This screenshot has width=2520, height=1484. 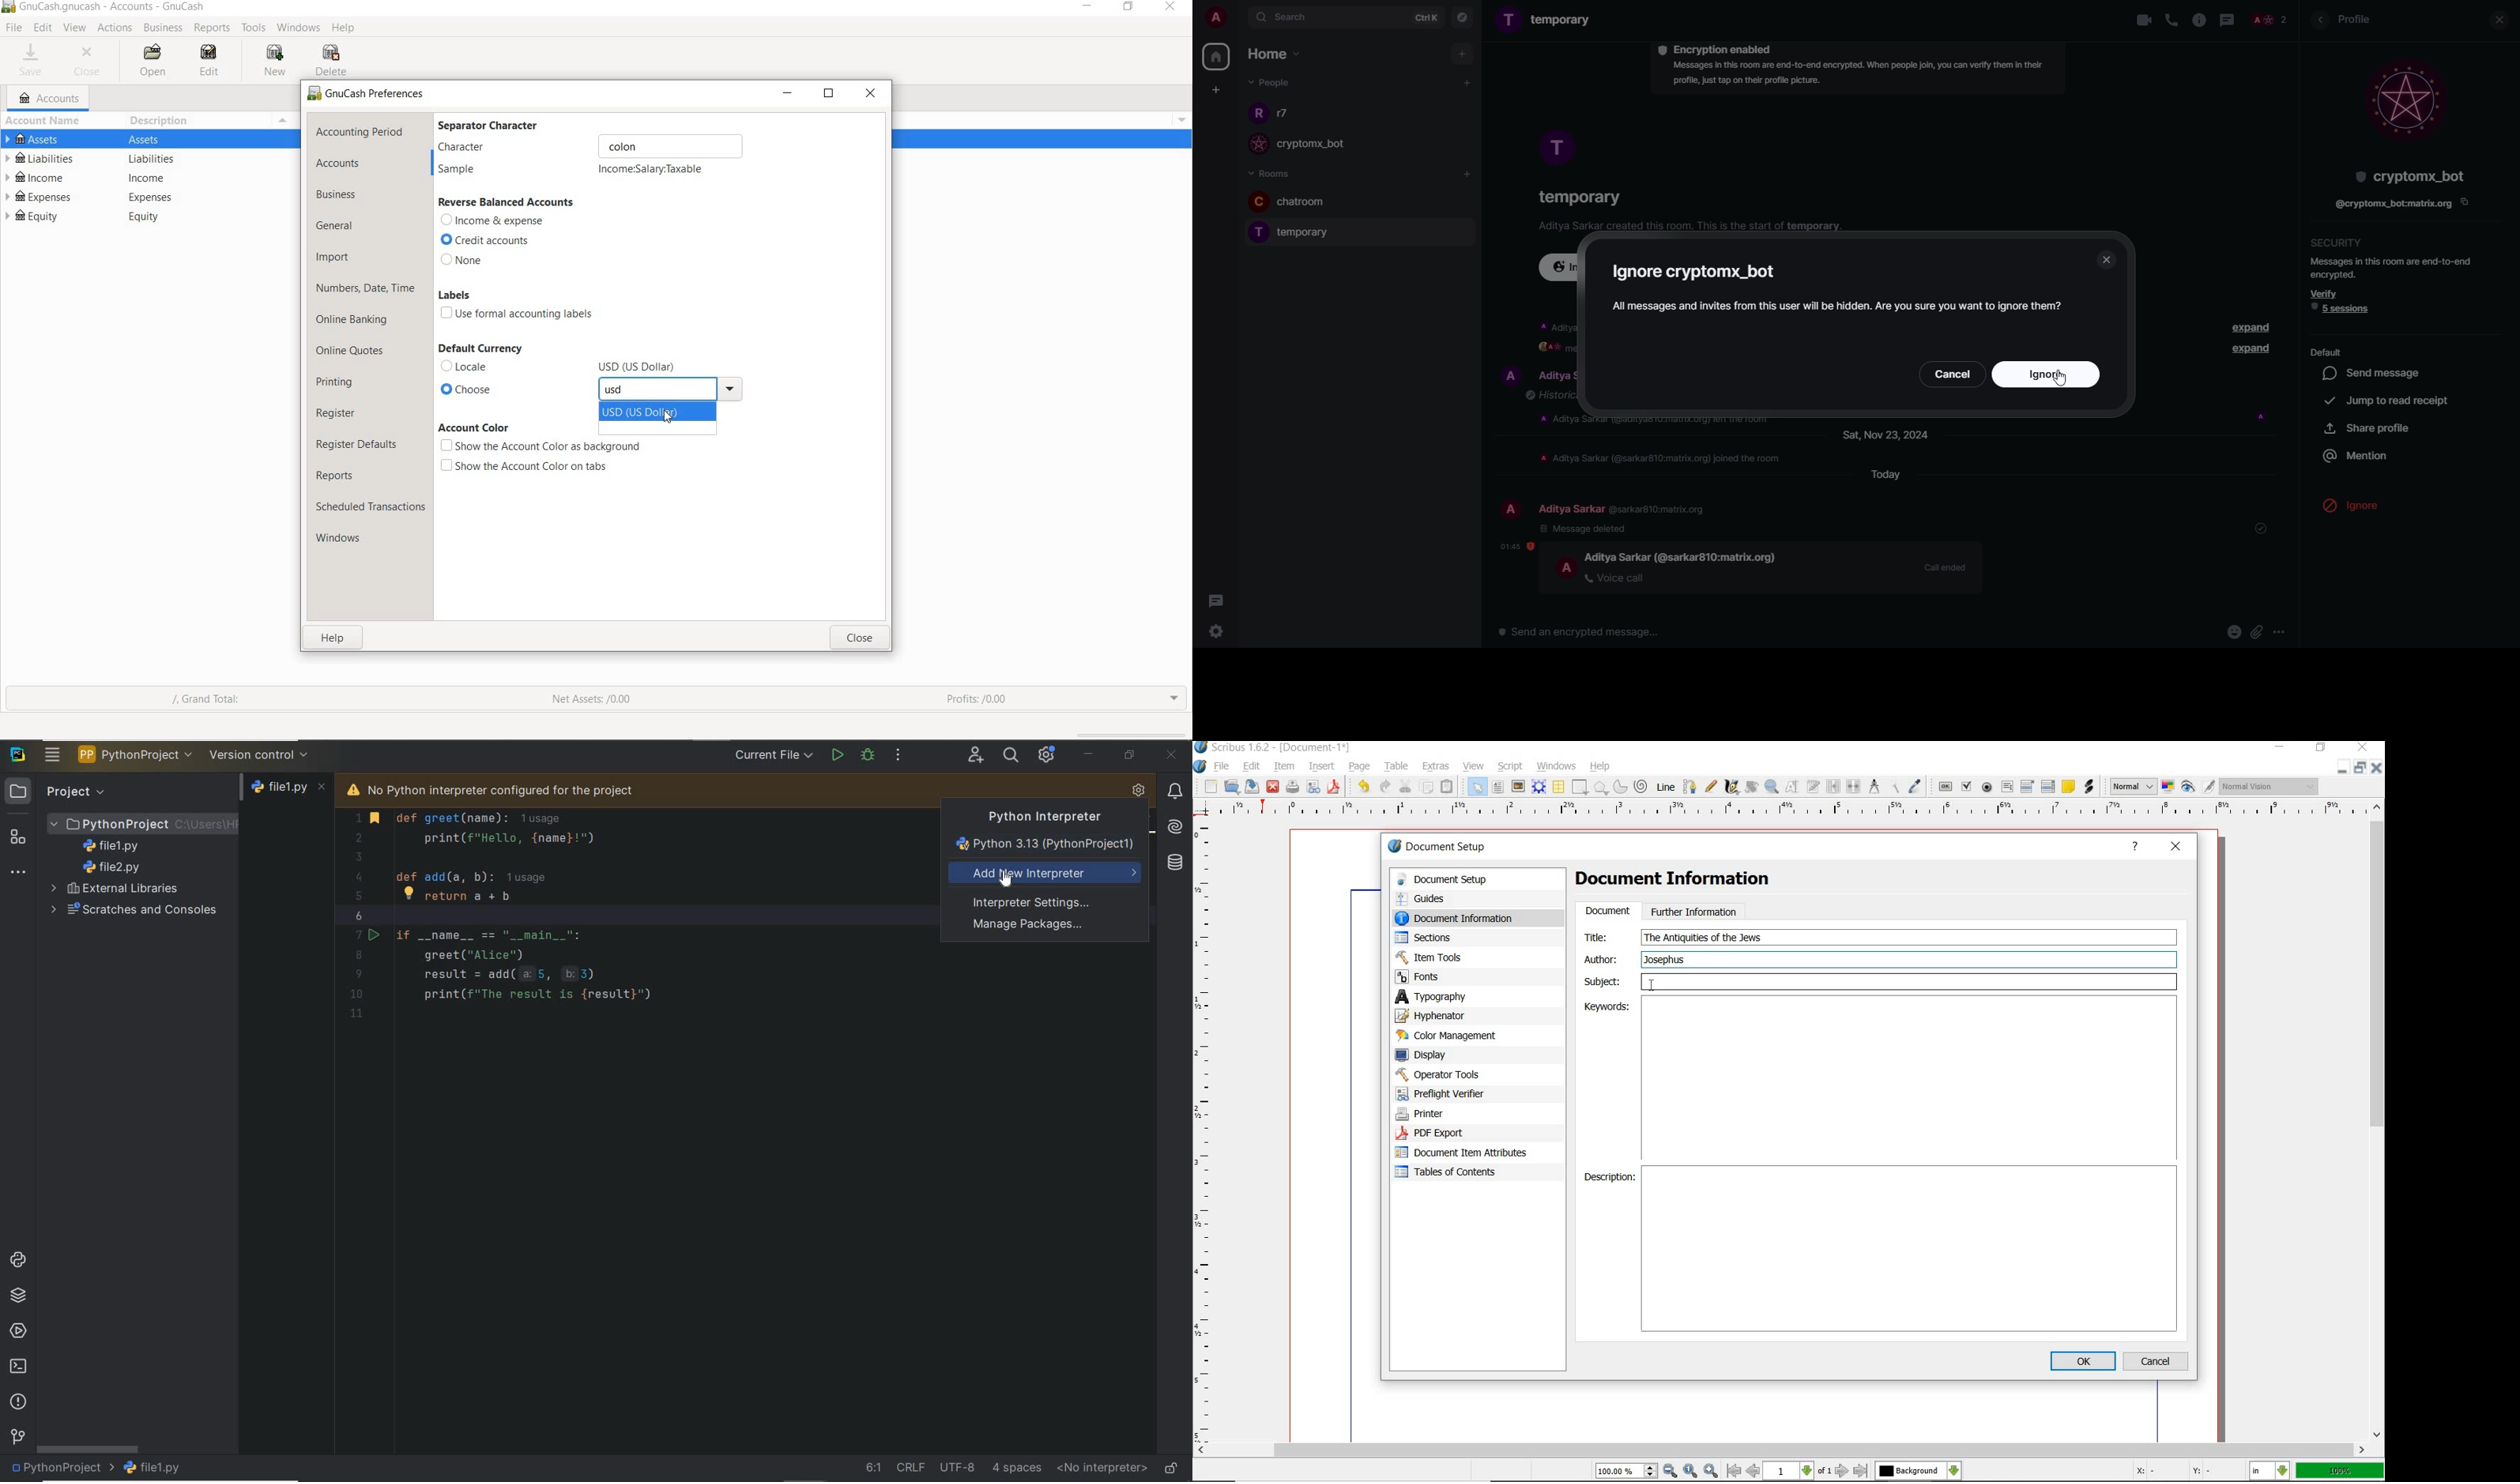 What do you see at coordinates (1667, 959) in the screenshot?
I see `Author Text` at bounding box center [1667, 959].